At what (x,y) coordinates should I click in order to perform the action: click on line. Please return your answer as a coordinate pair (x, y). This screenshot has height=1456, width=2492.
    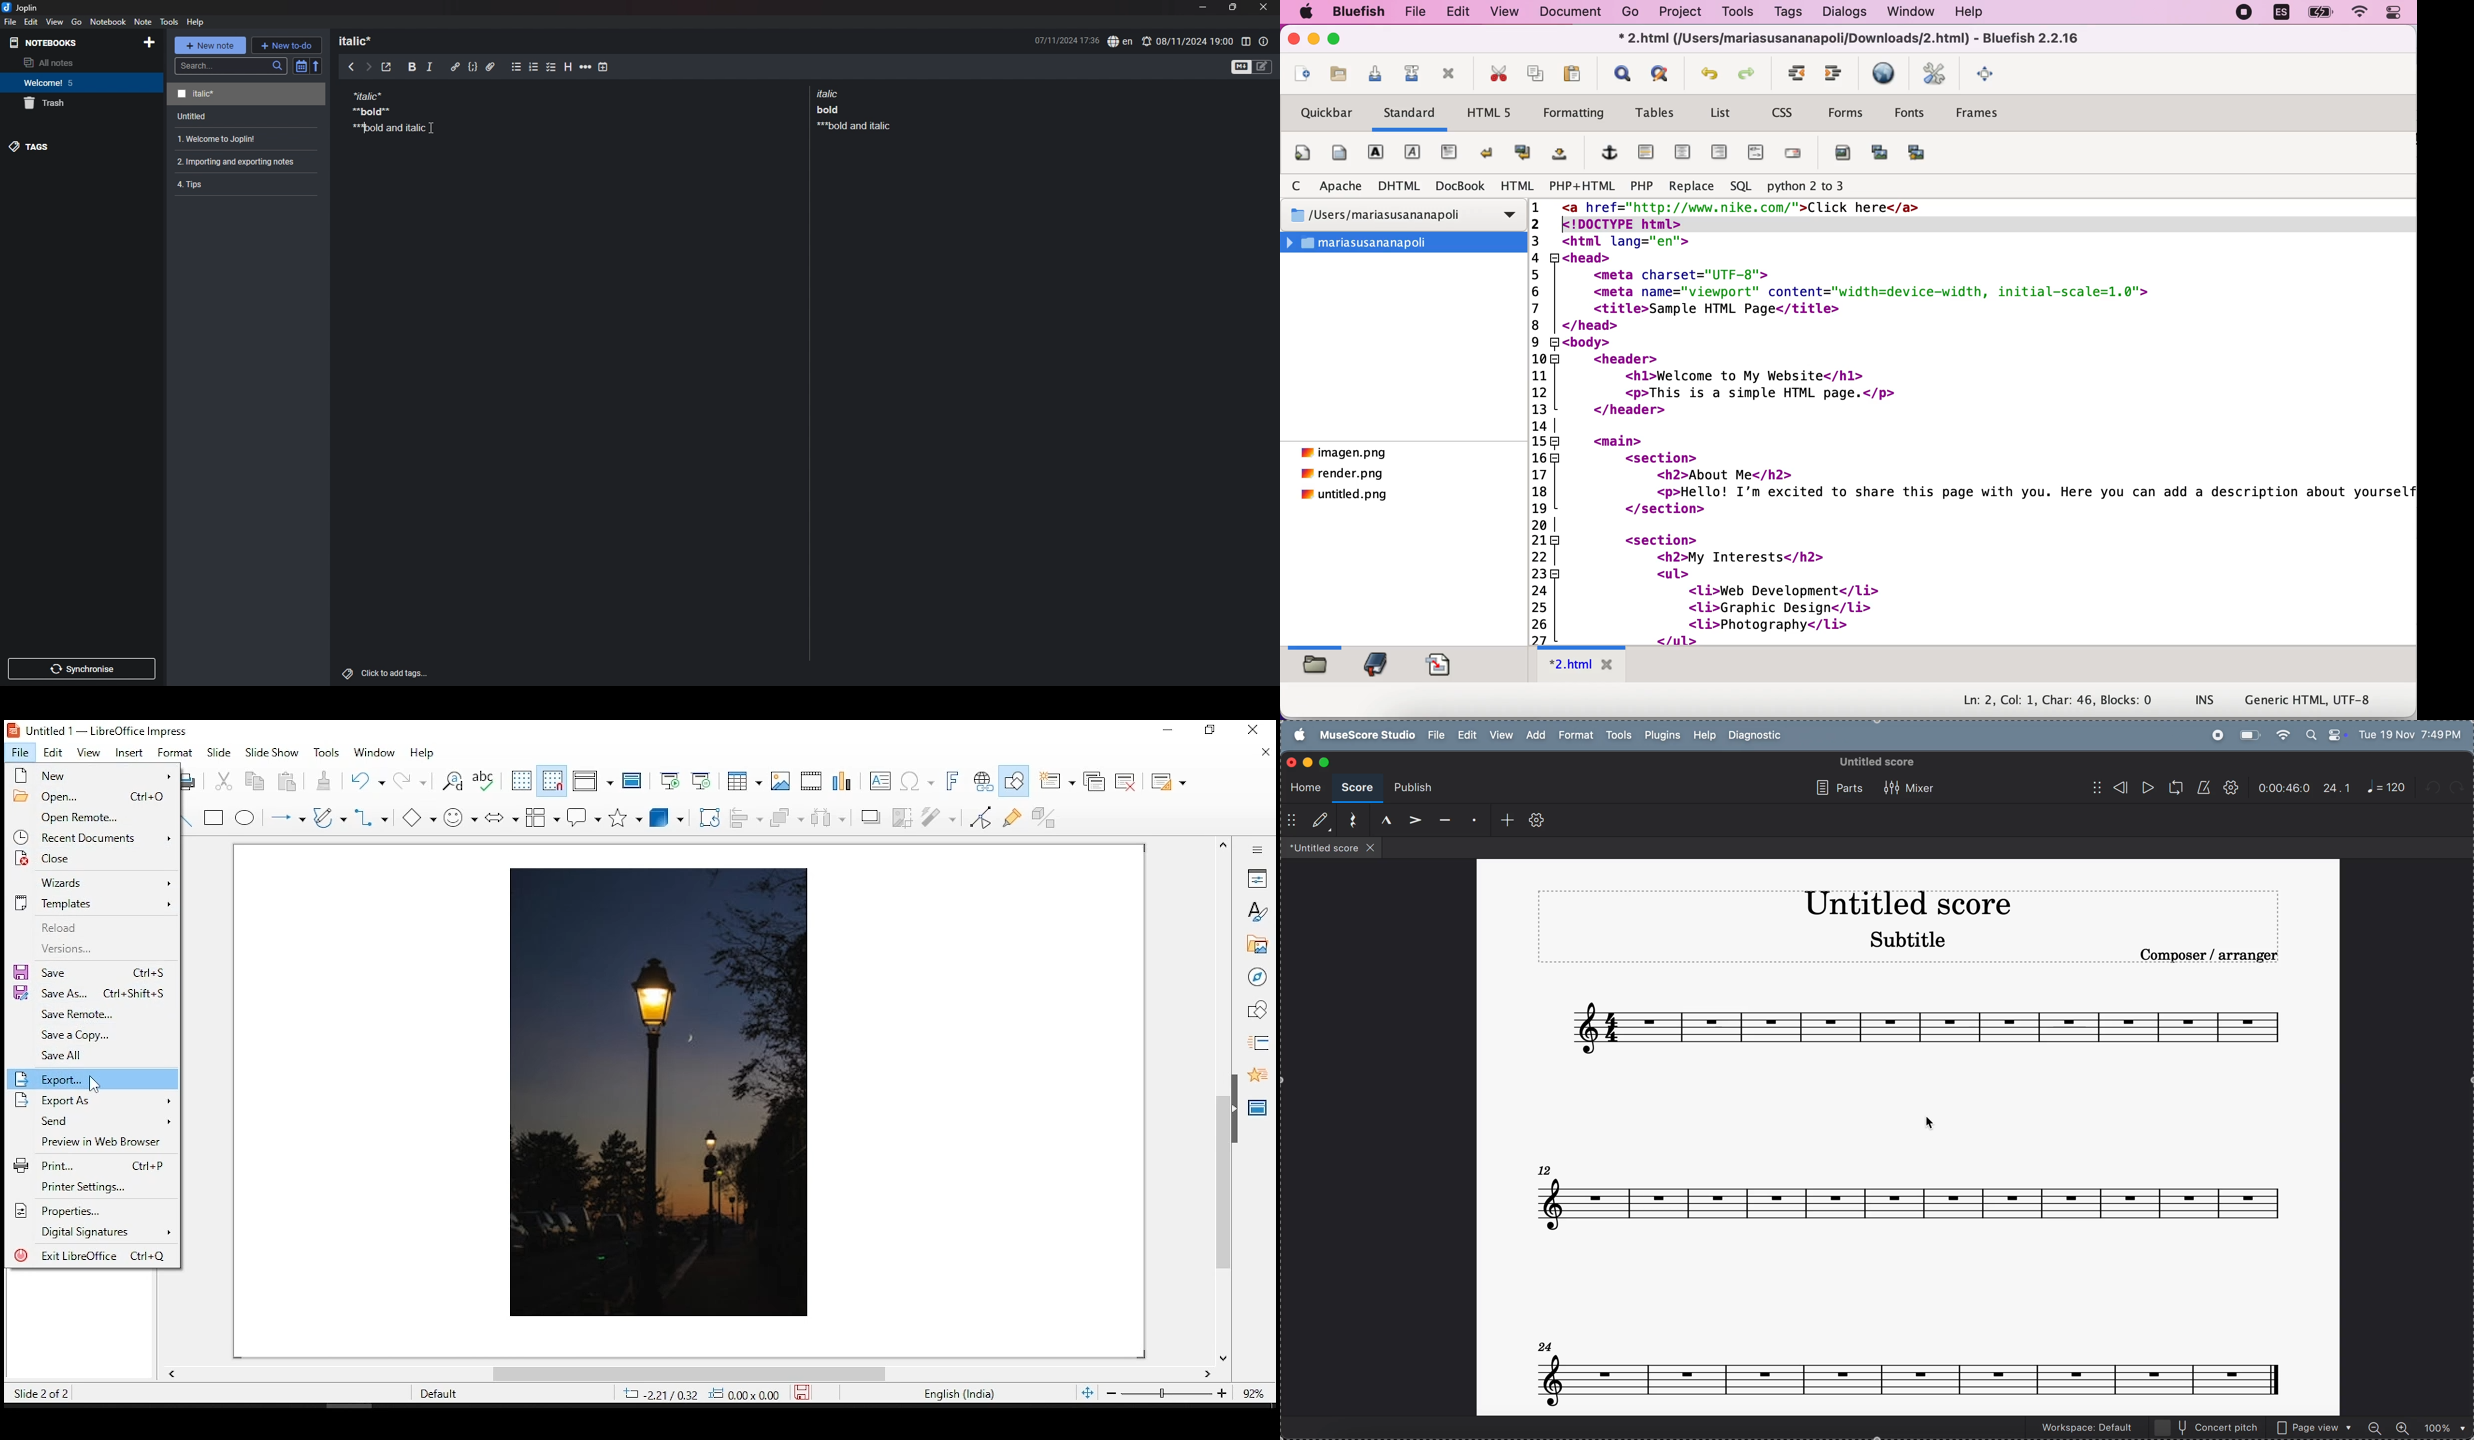
    Looking at the image, I should click on (183, 816).